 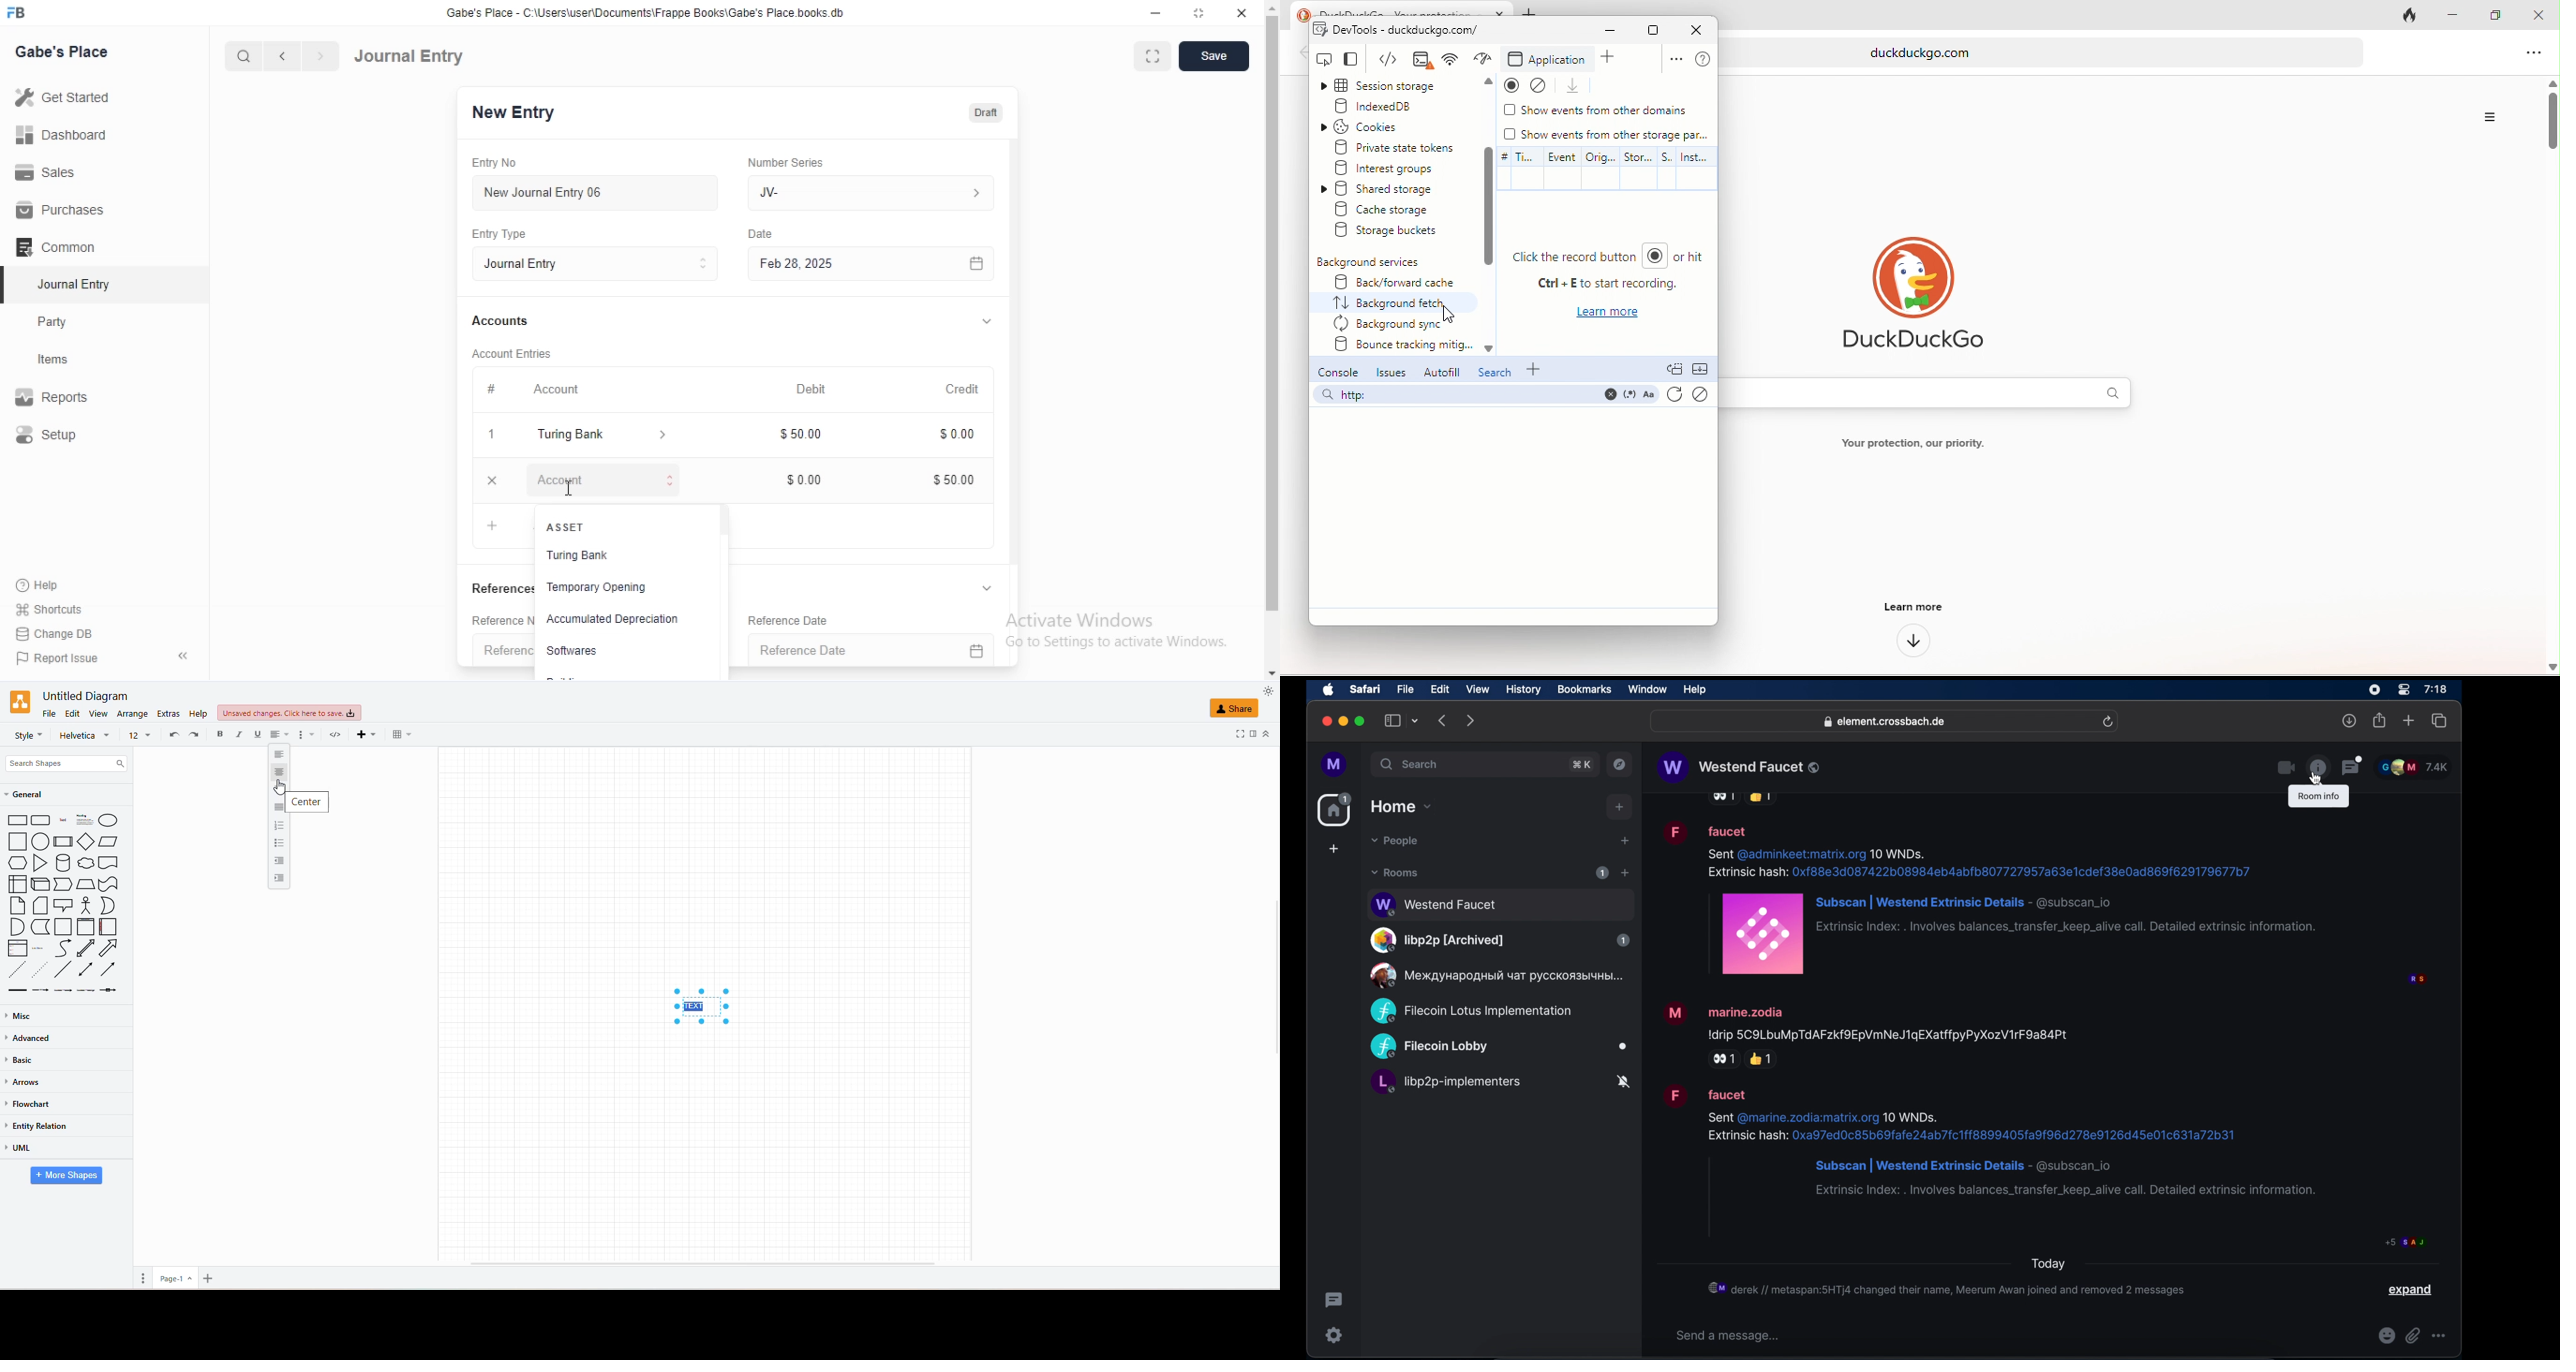 I want to click on video call, so click(x=2286, y=768).